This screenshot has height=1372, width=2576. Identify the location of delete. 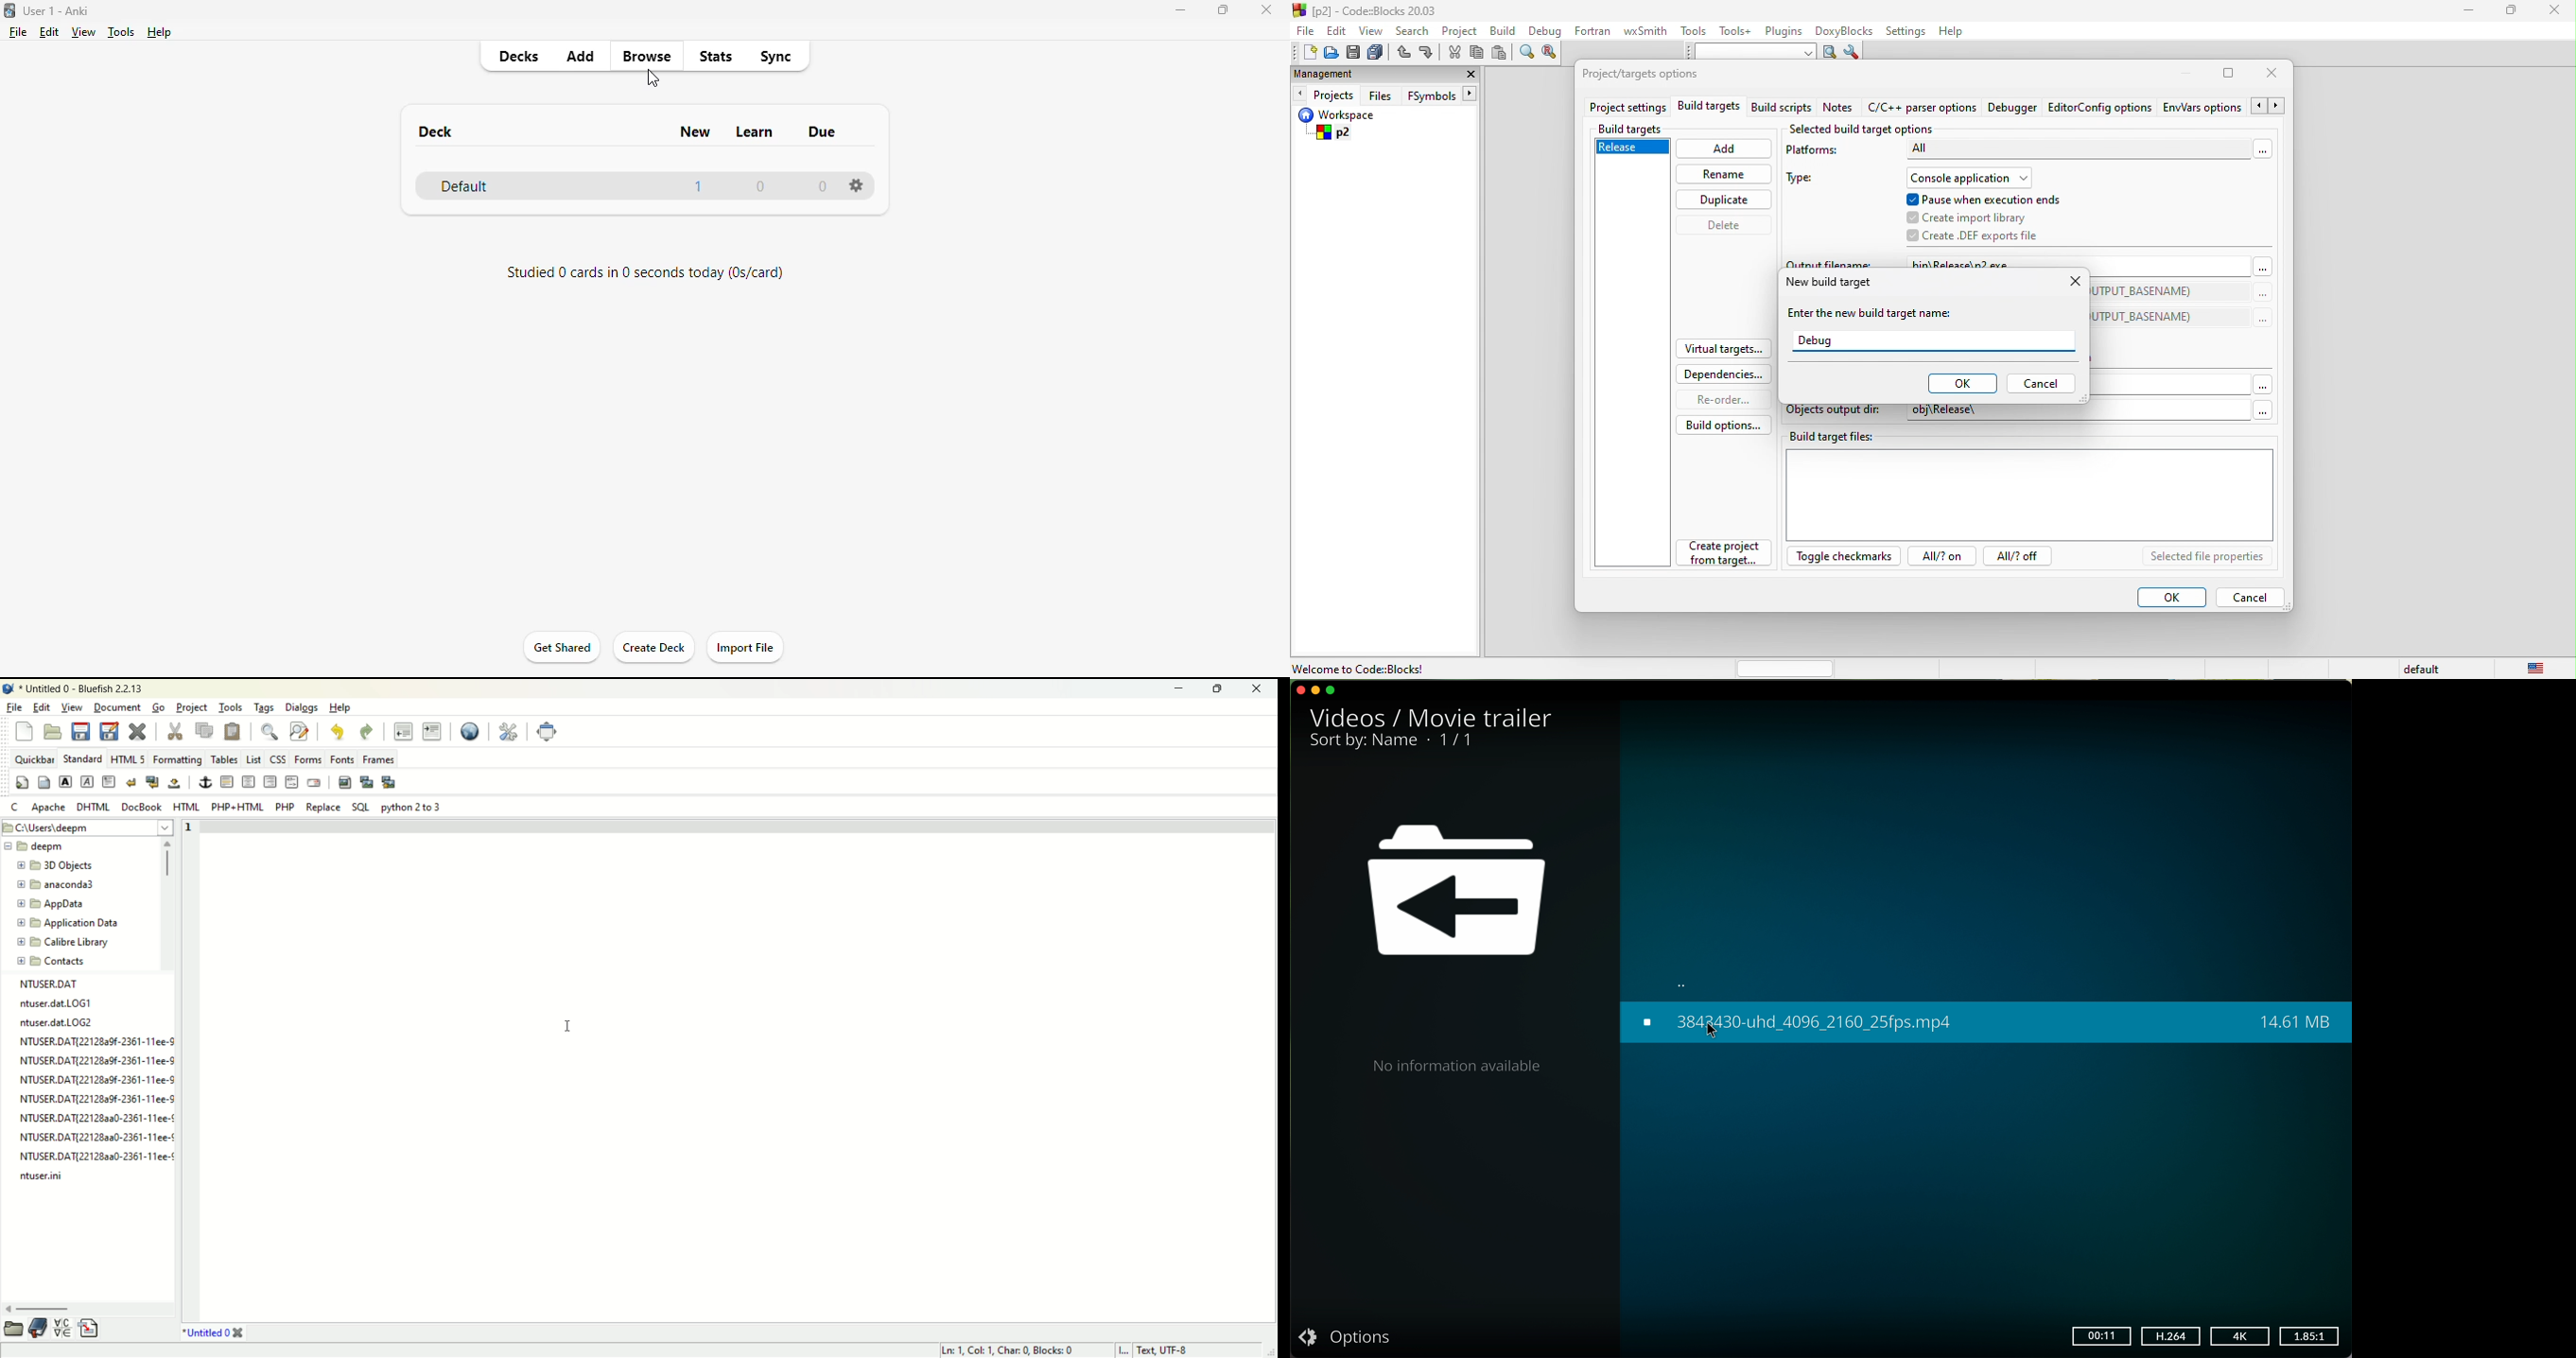
(1730, 227).